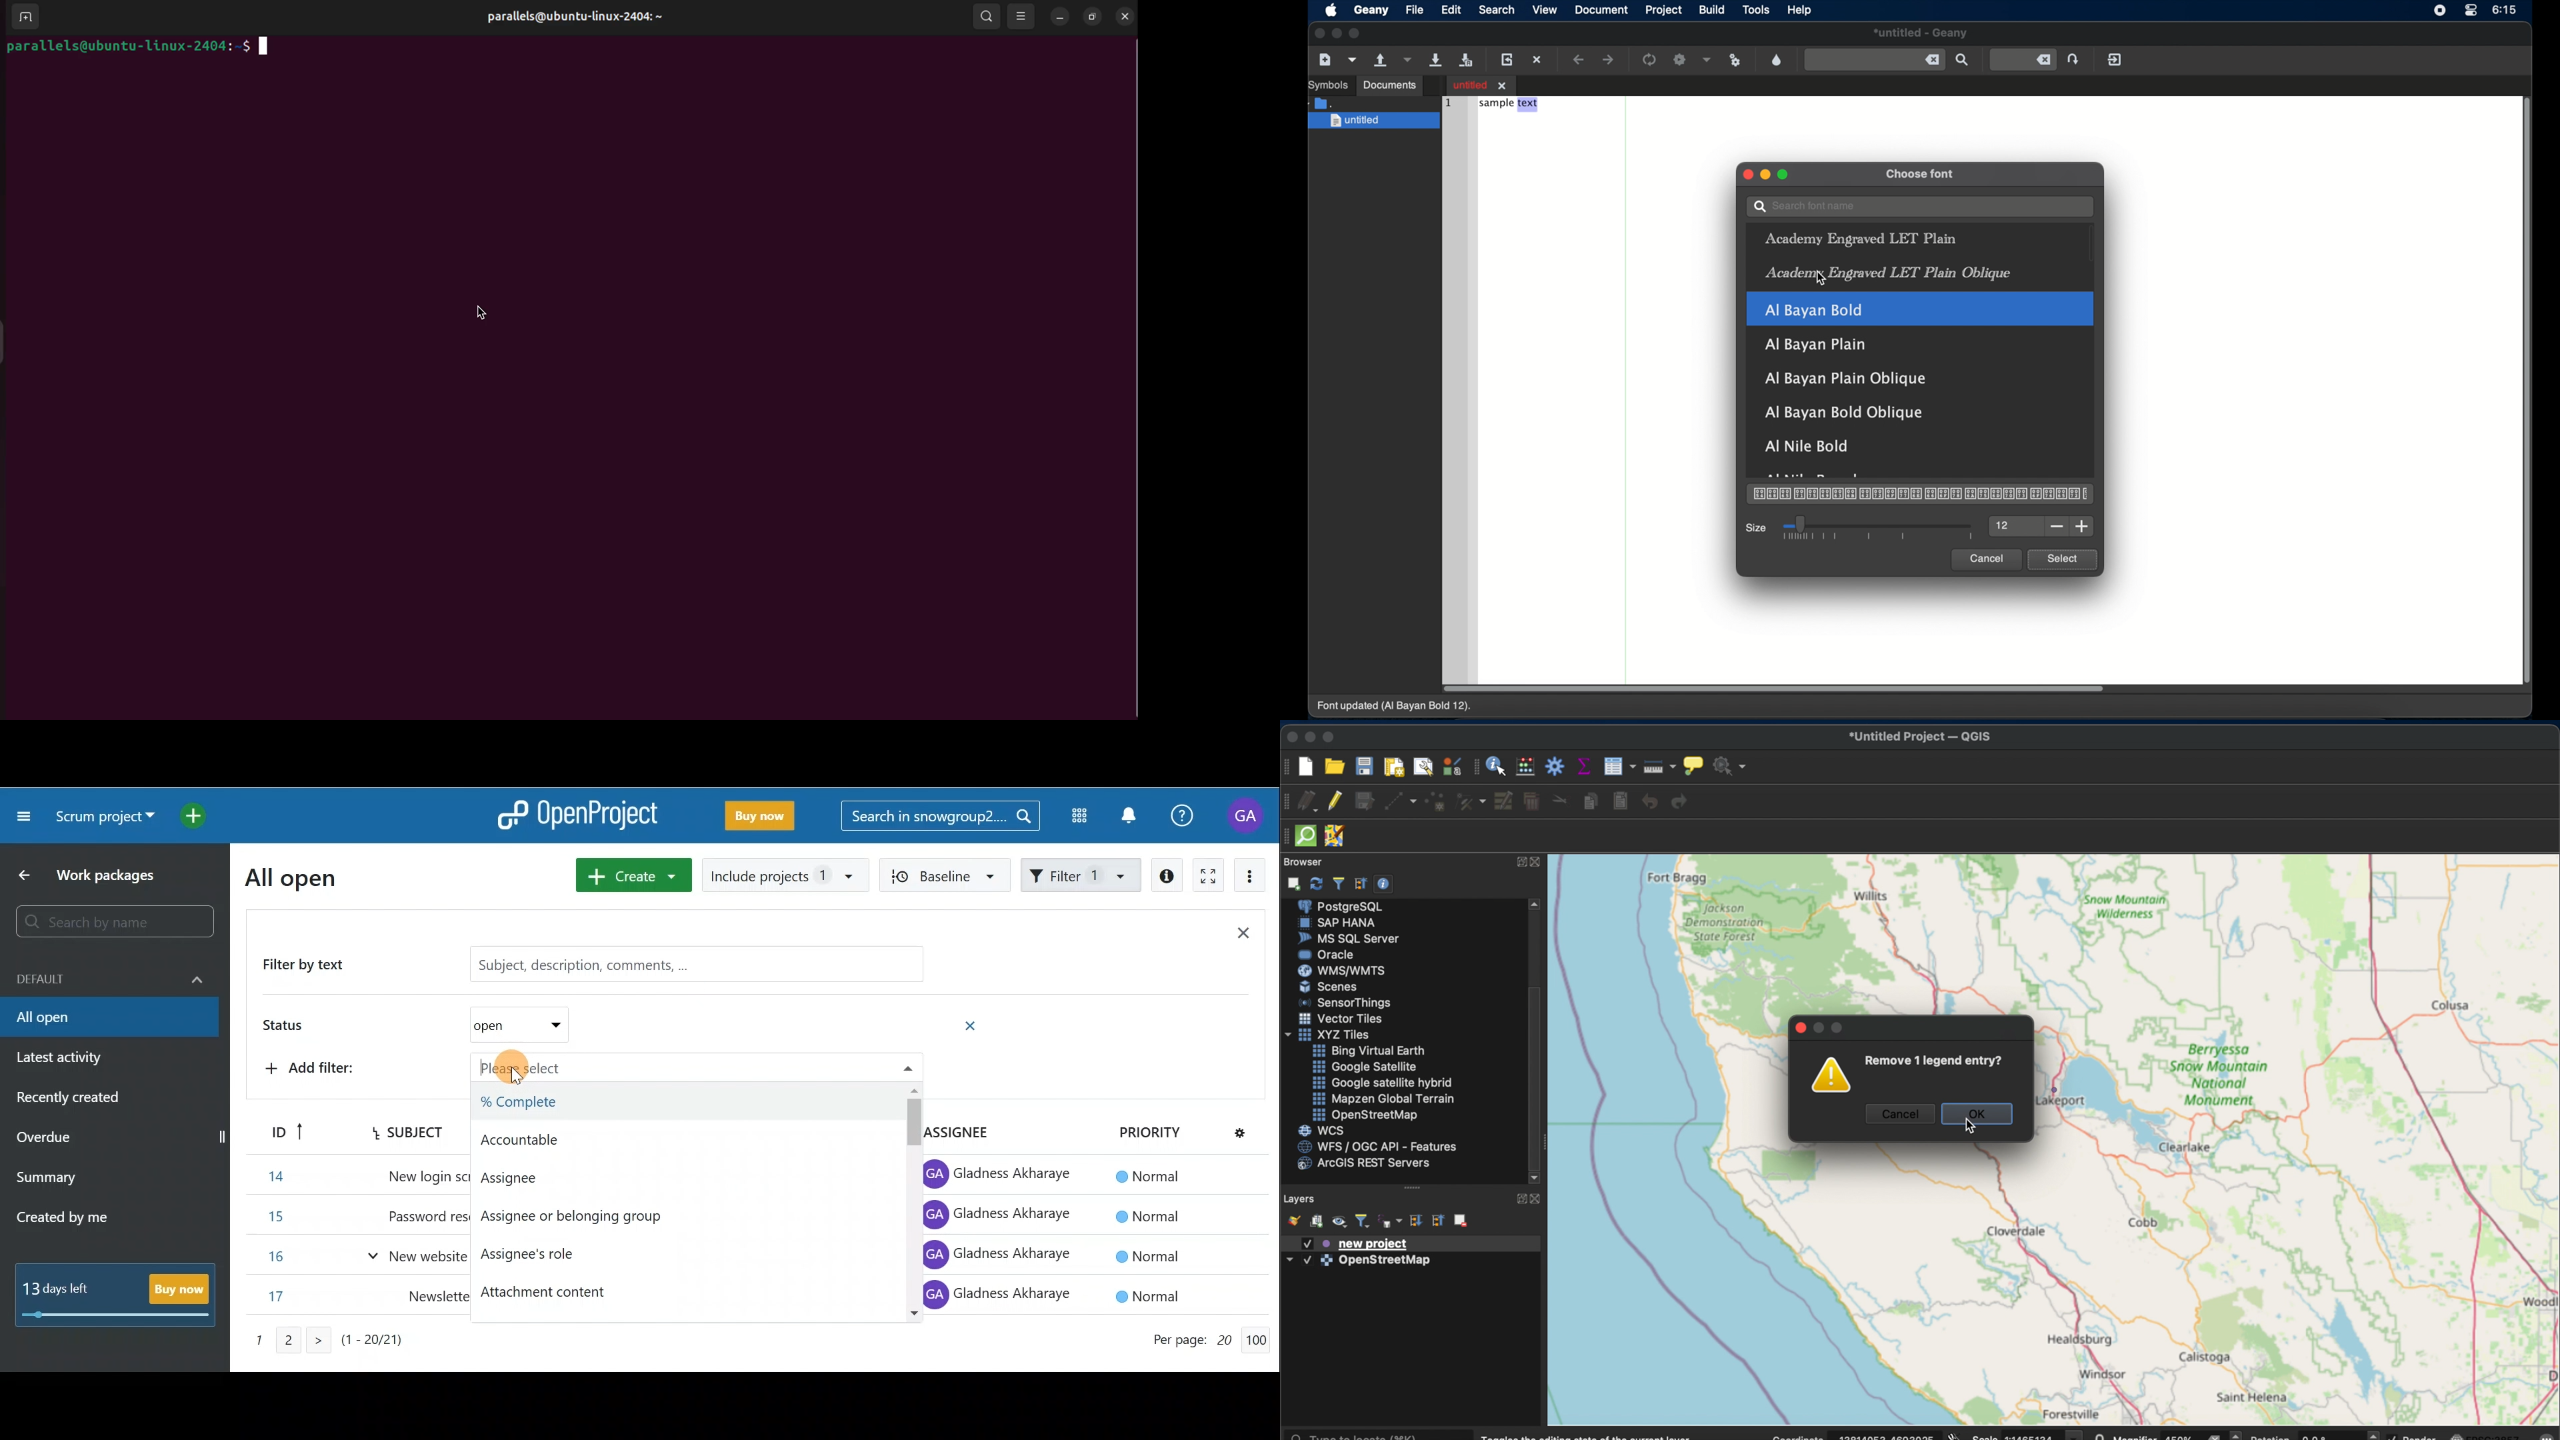 This screenshot has height=1456, width=2576. Describe the element at coordinates (1784, 175) in the screenshot. I see `maximize` at that location.